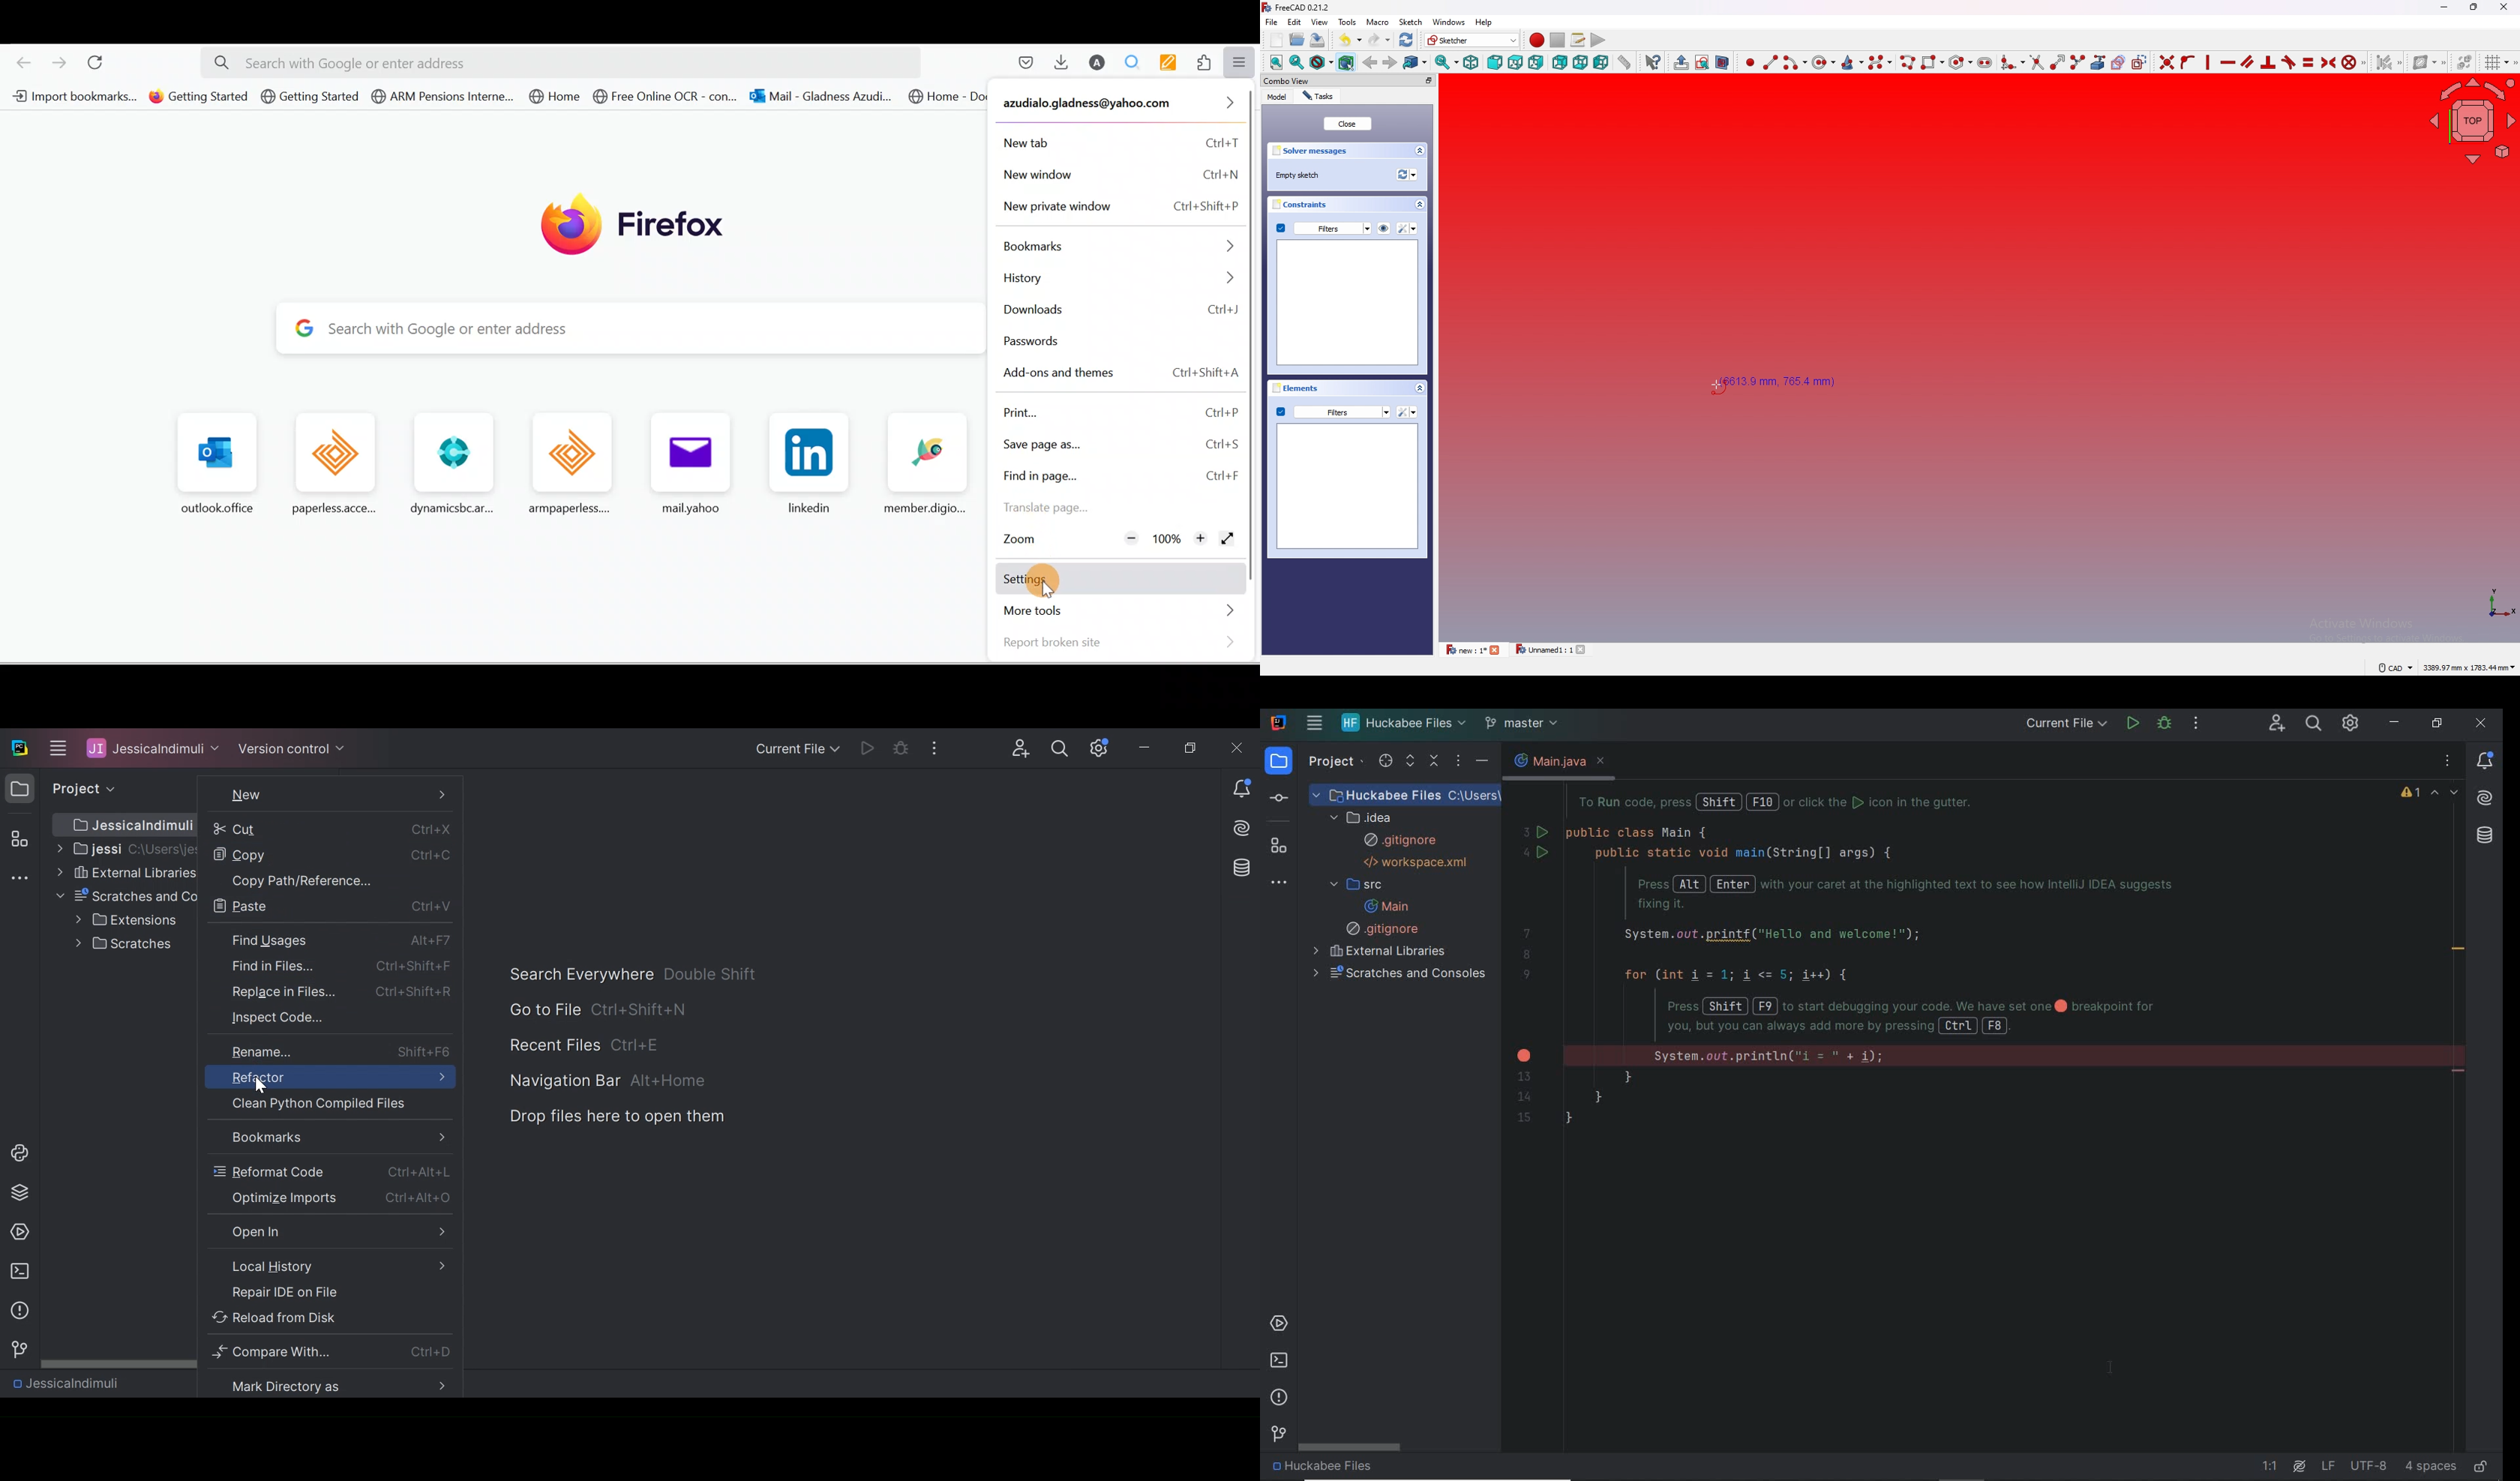  What do you see at coordinates (1420, 205) in the screenshot?
I see `collapse` at bounding box center [1420, 205].